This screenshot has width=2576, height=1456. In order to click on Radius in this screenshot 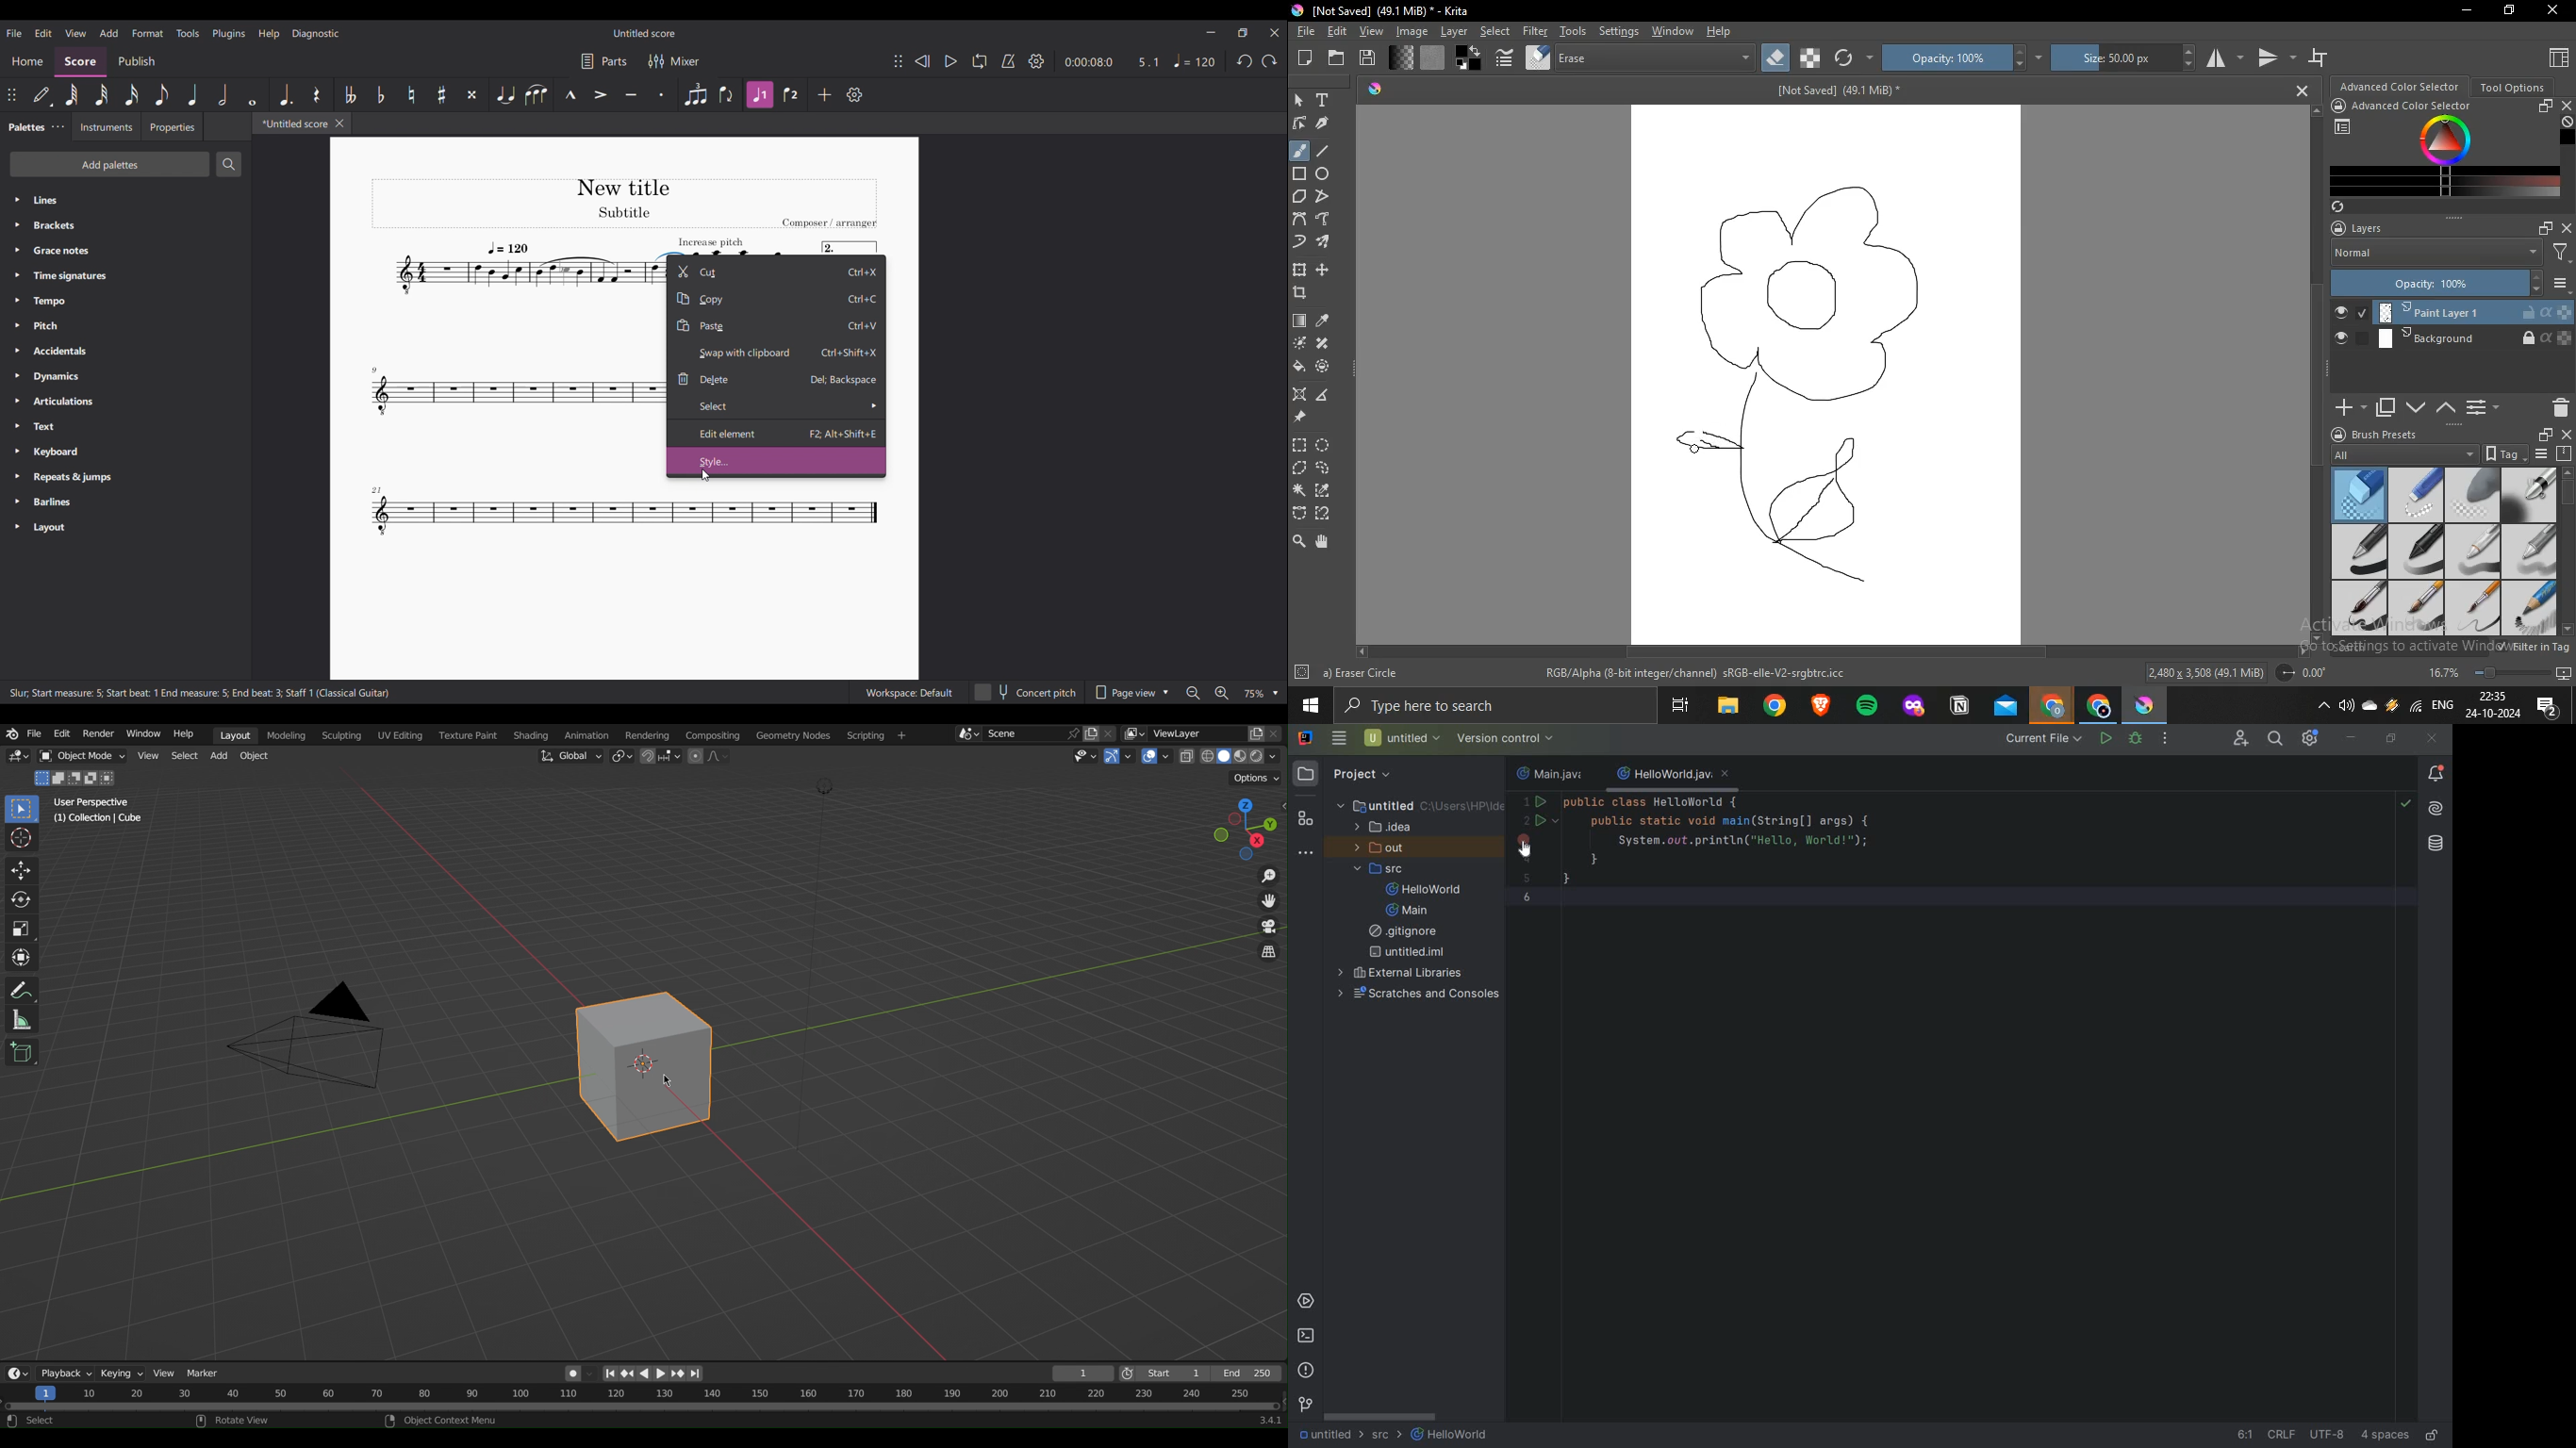, I will do `click(2306, 672)`.